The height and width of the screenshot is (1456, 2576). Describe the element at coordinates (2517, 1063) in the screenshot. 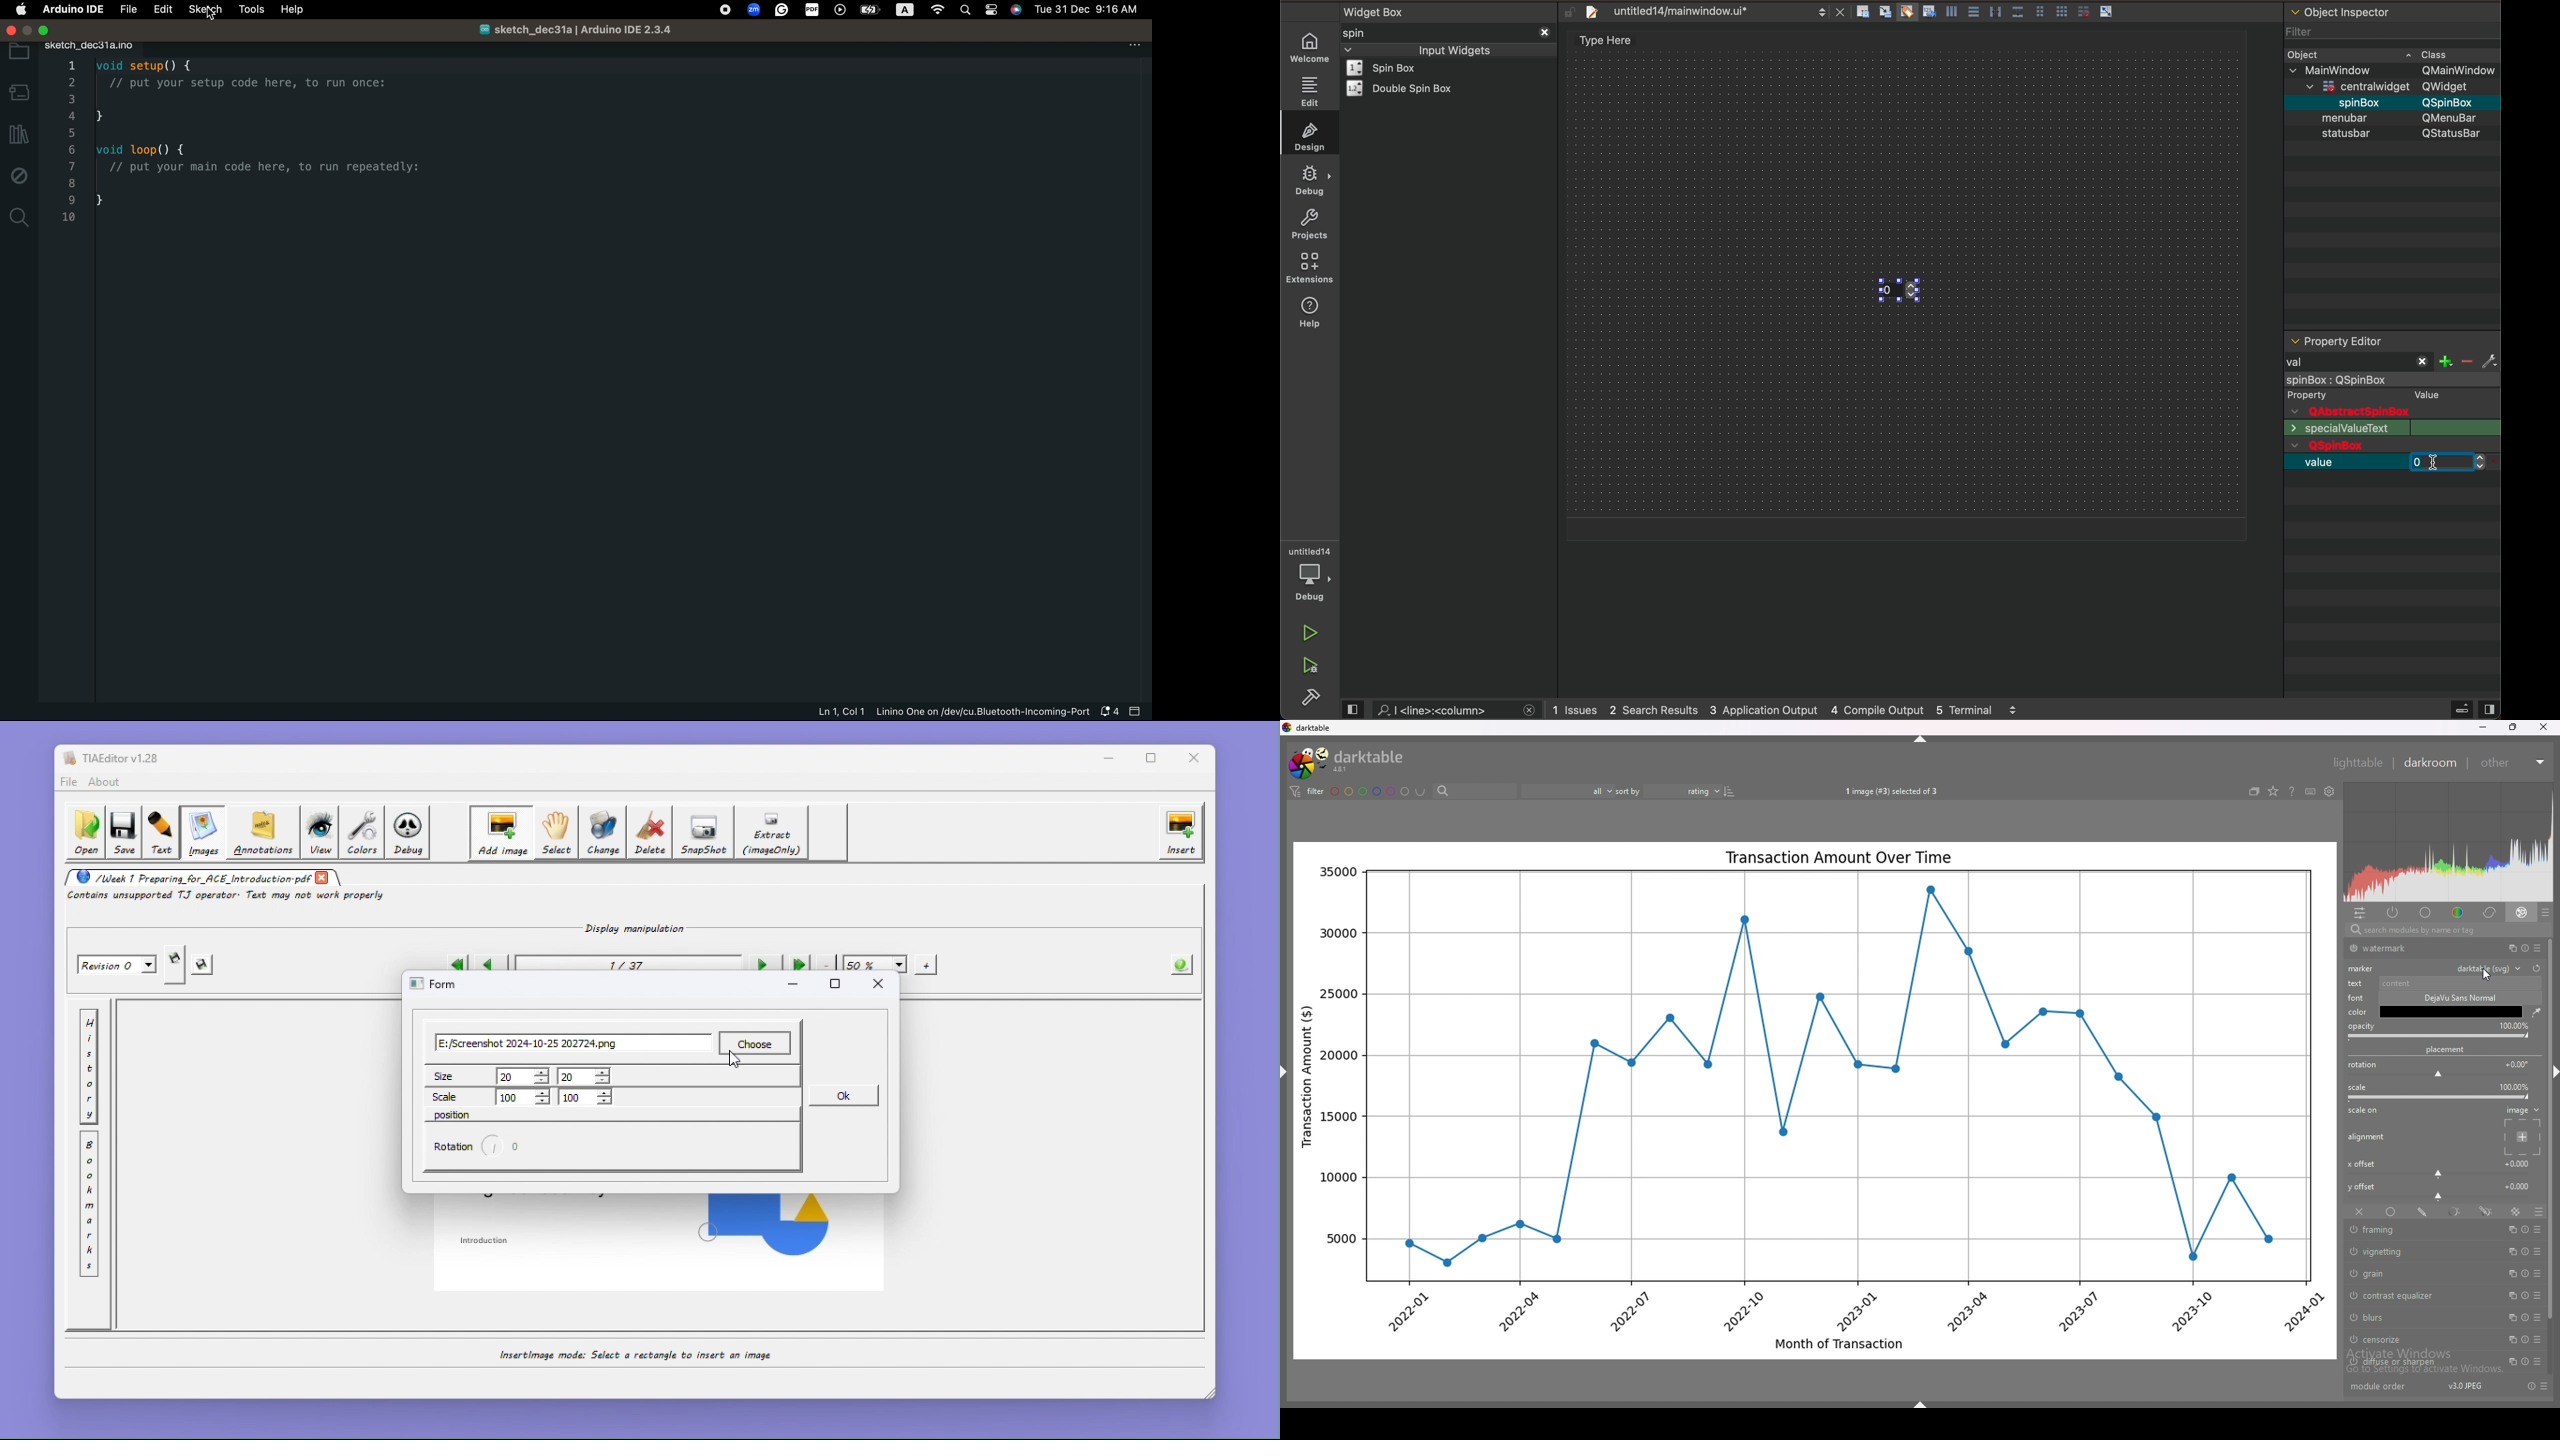

I see `rotation degrees` at that location.